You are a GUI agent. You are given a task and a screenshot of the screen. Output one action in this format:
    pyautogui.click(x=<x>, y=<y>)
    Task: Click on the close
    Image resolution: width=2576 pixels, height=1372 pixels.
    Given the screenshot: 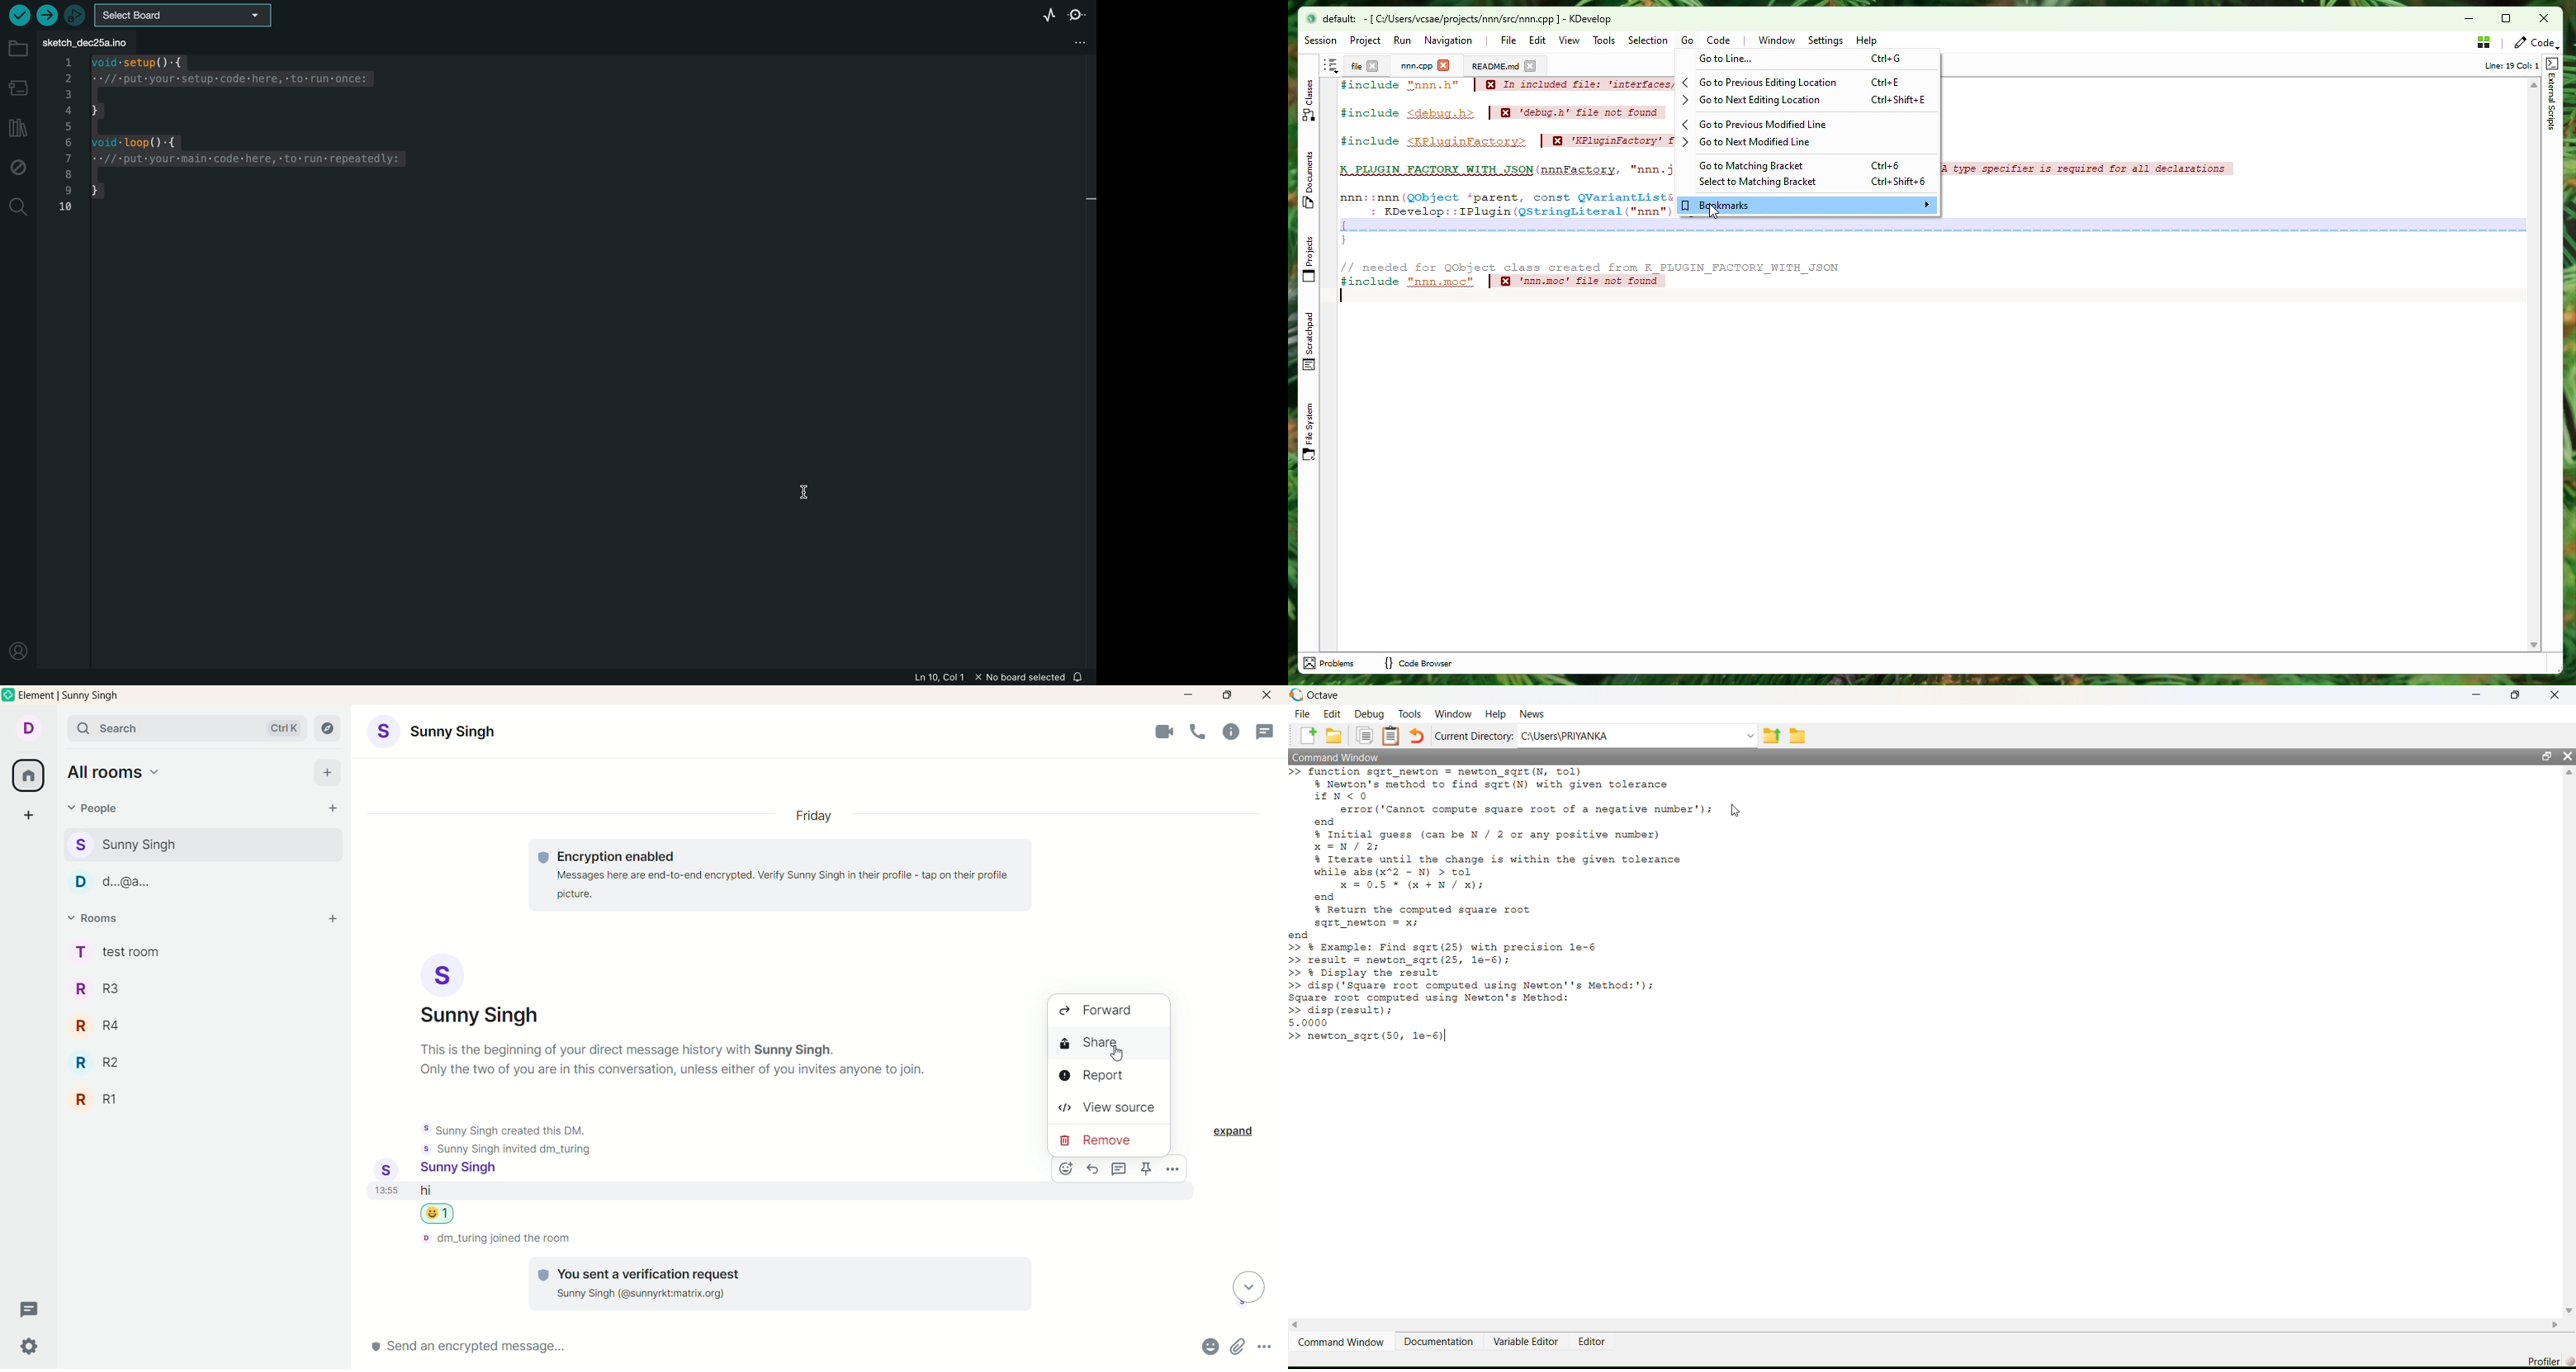 What is the action you would take?
    pyautogui.click(x=1269, y=695)
    